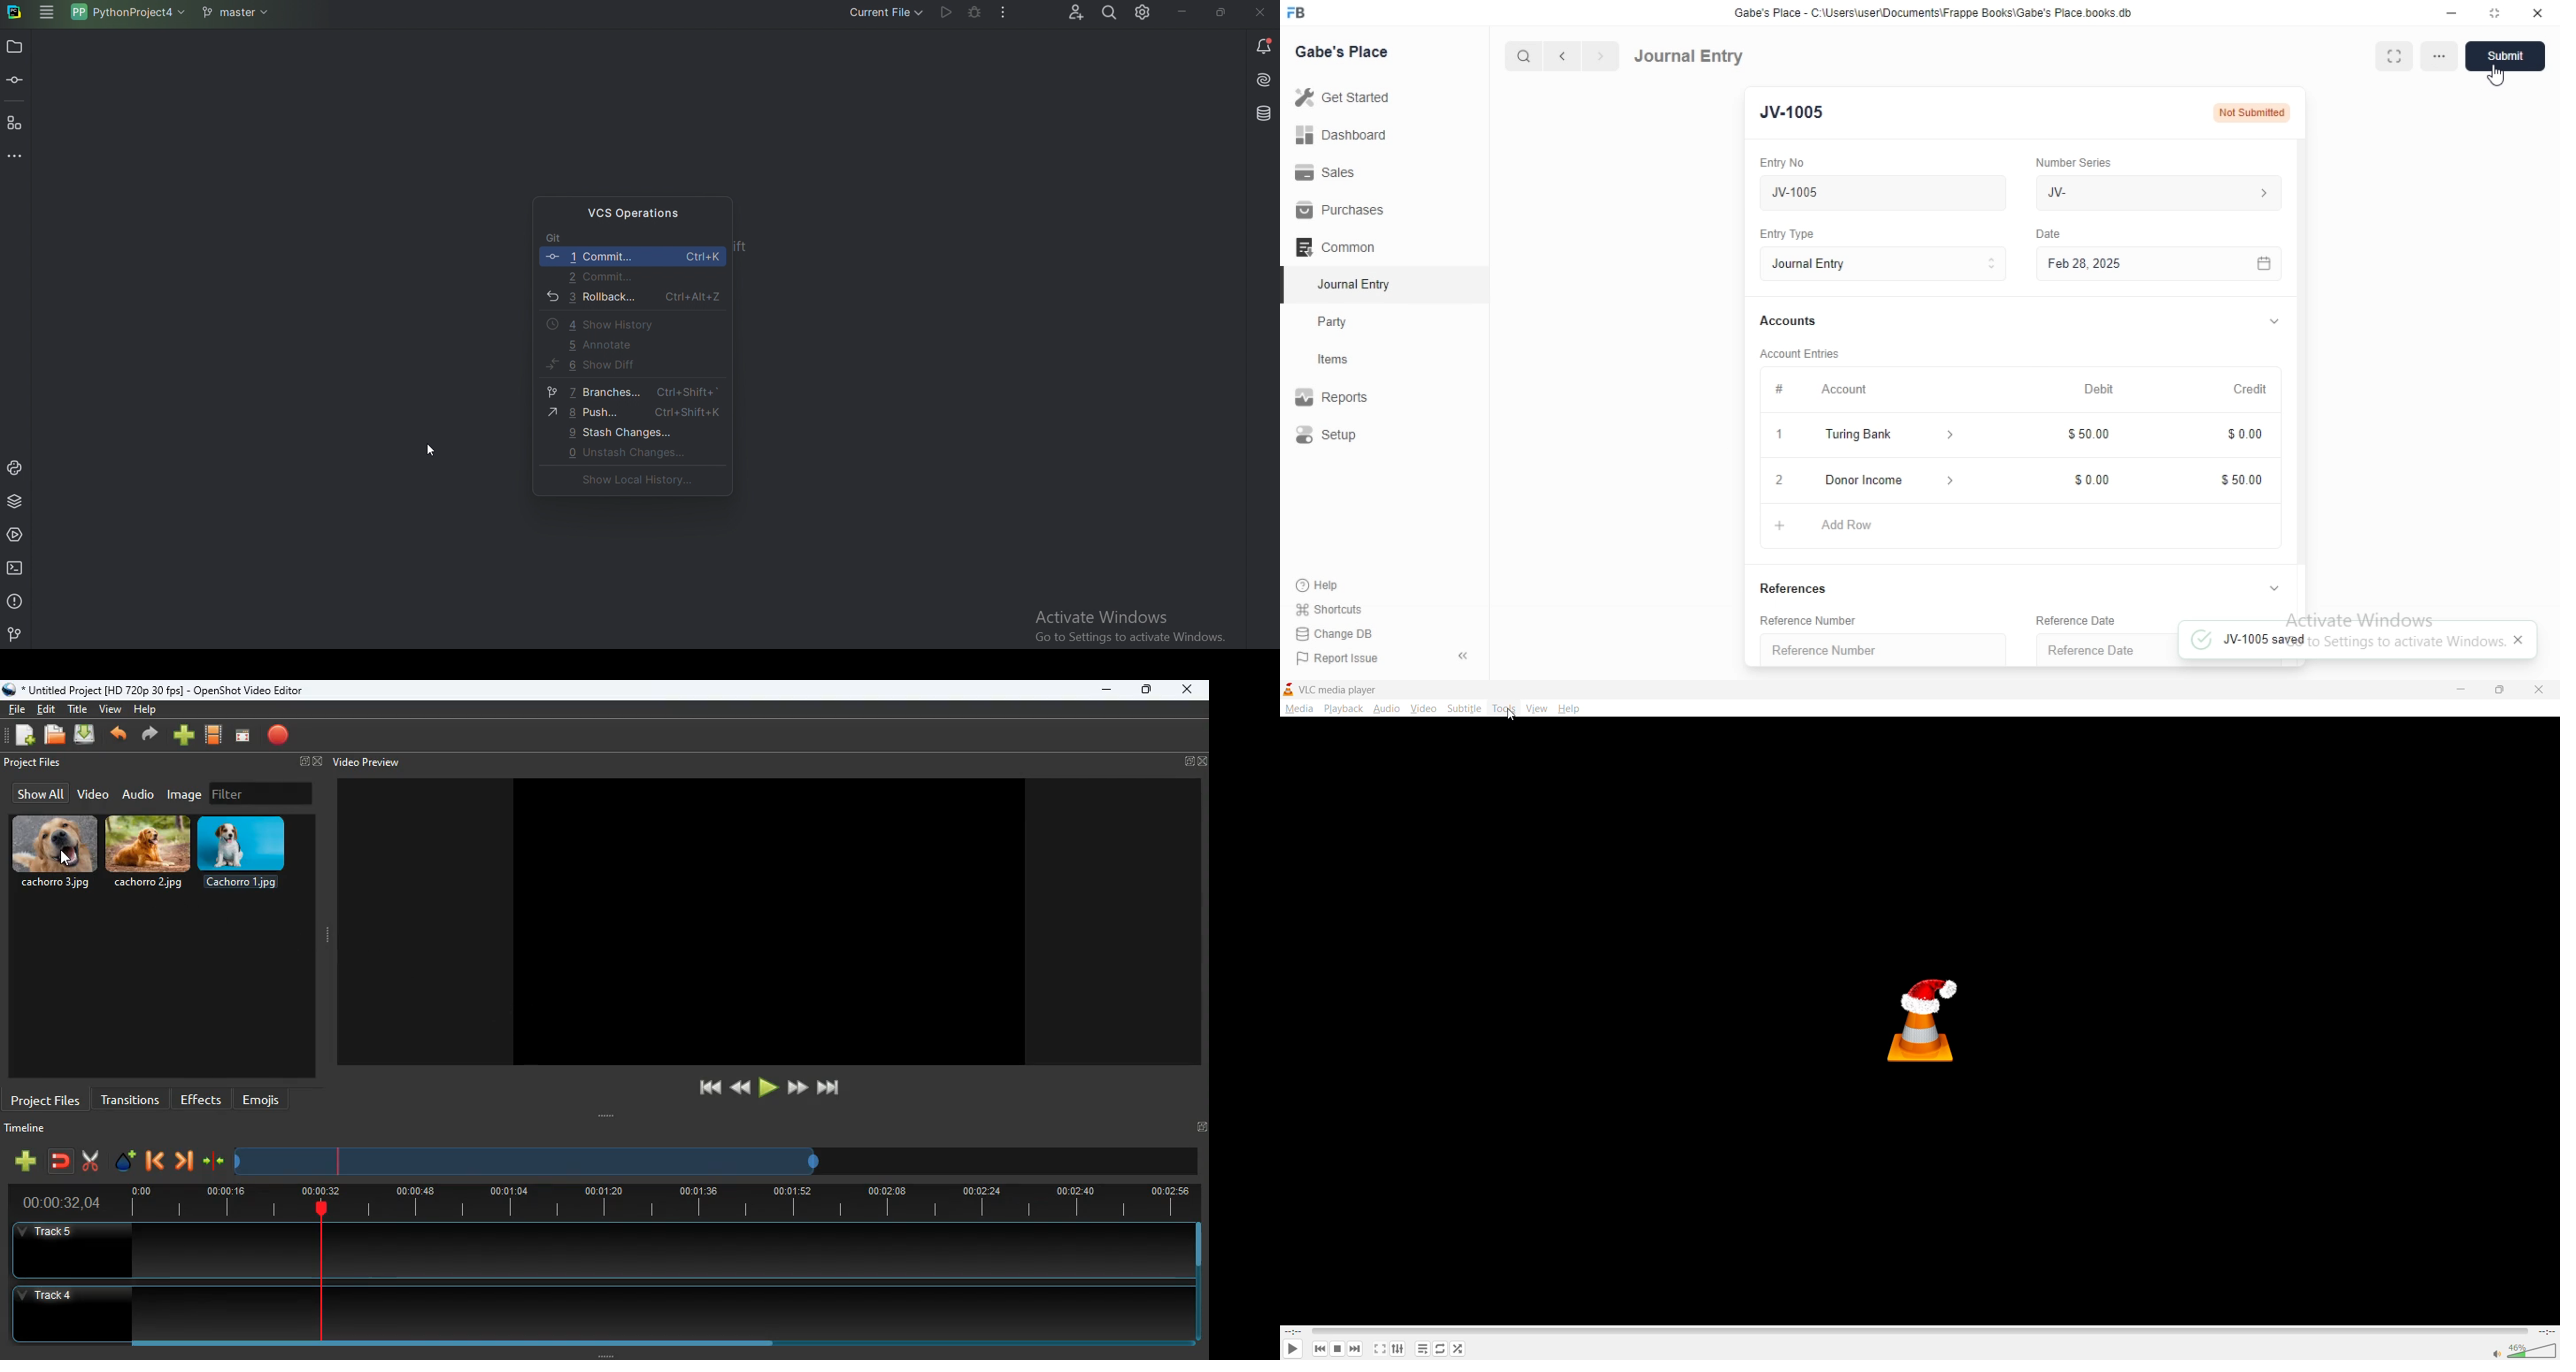 The height and width of the screenshot is (1372, 2576). Describe the element at coordinates (529, 1161) in the screenshot. I see `timeline` at that location.